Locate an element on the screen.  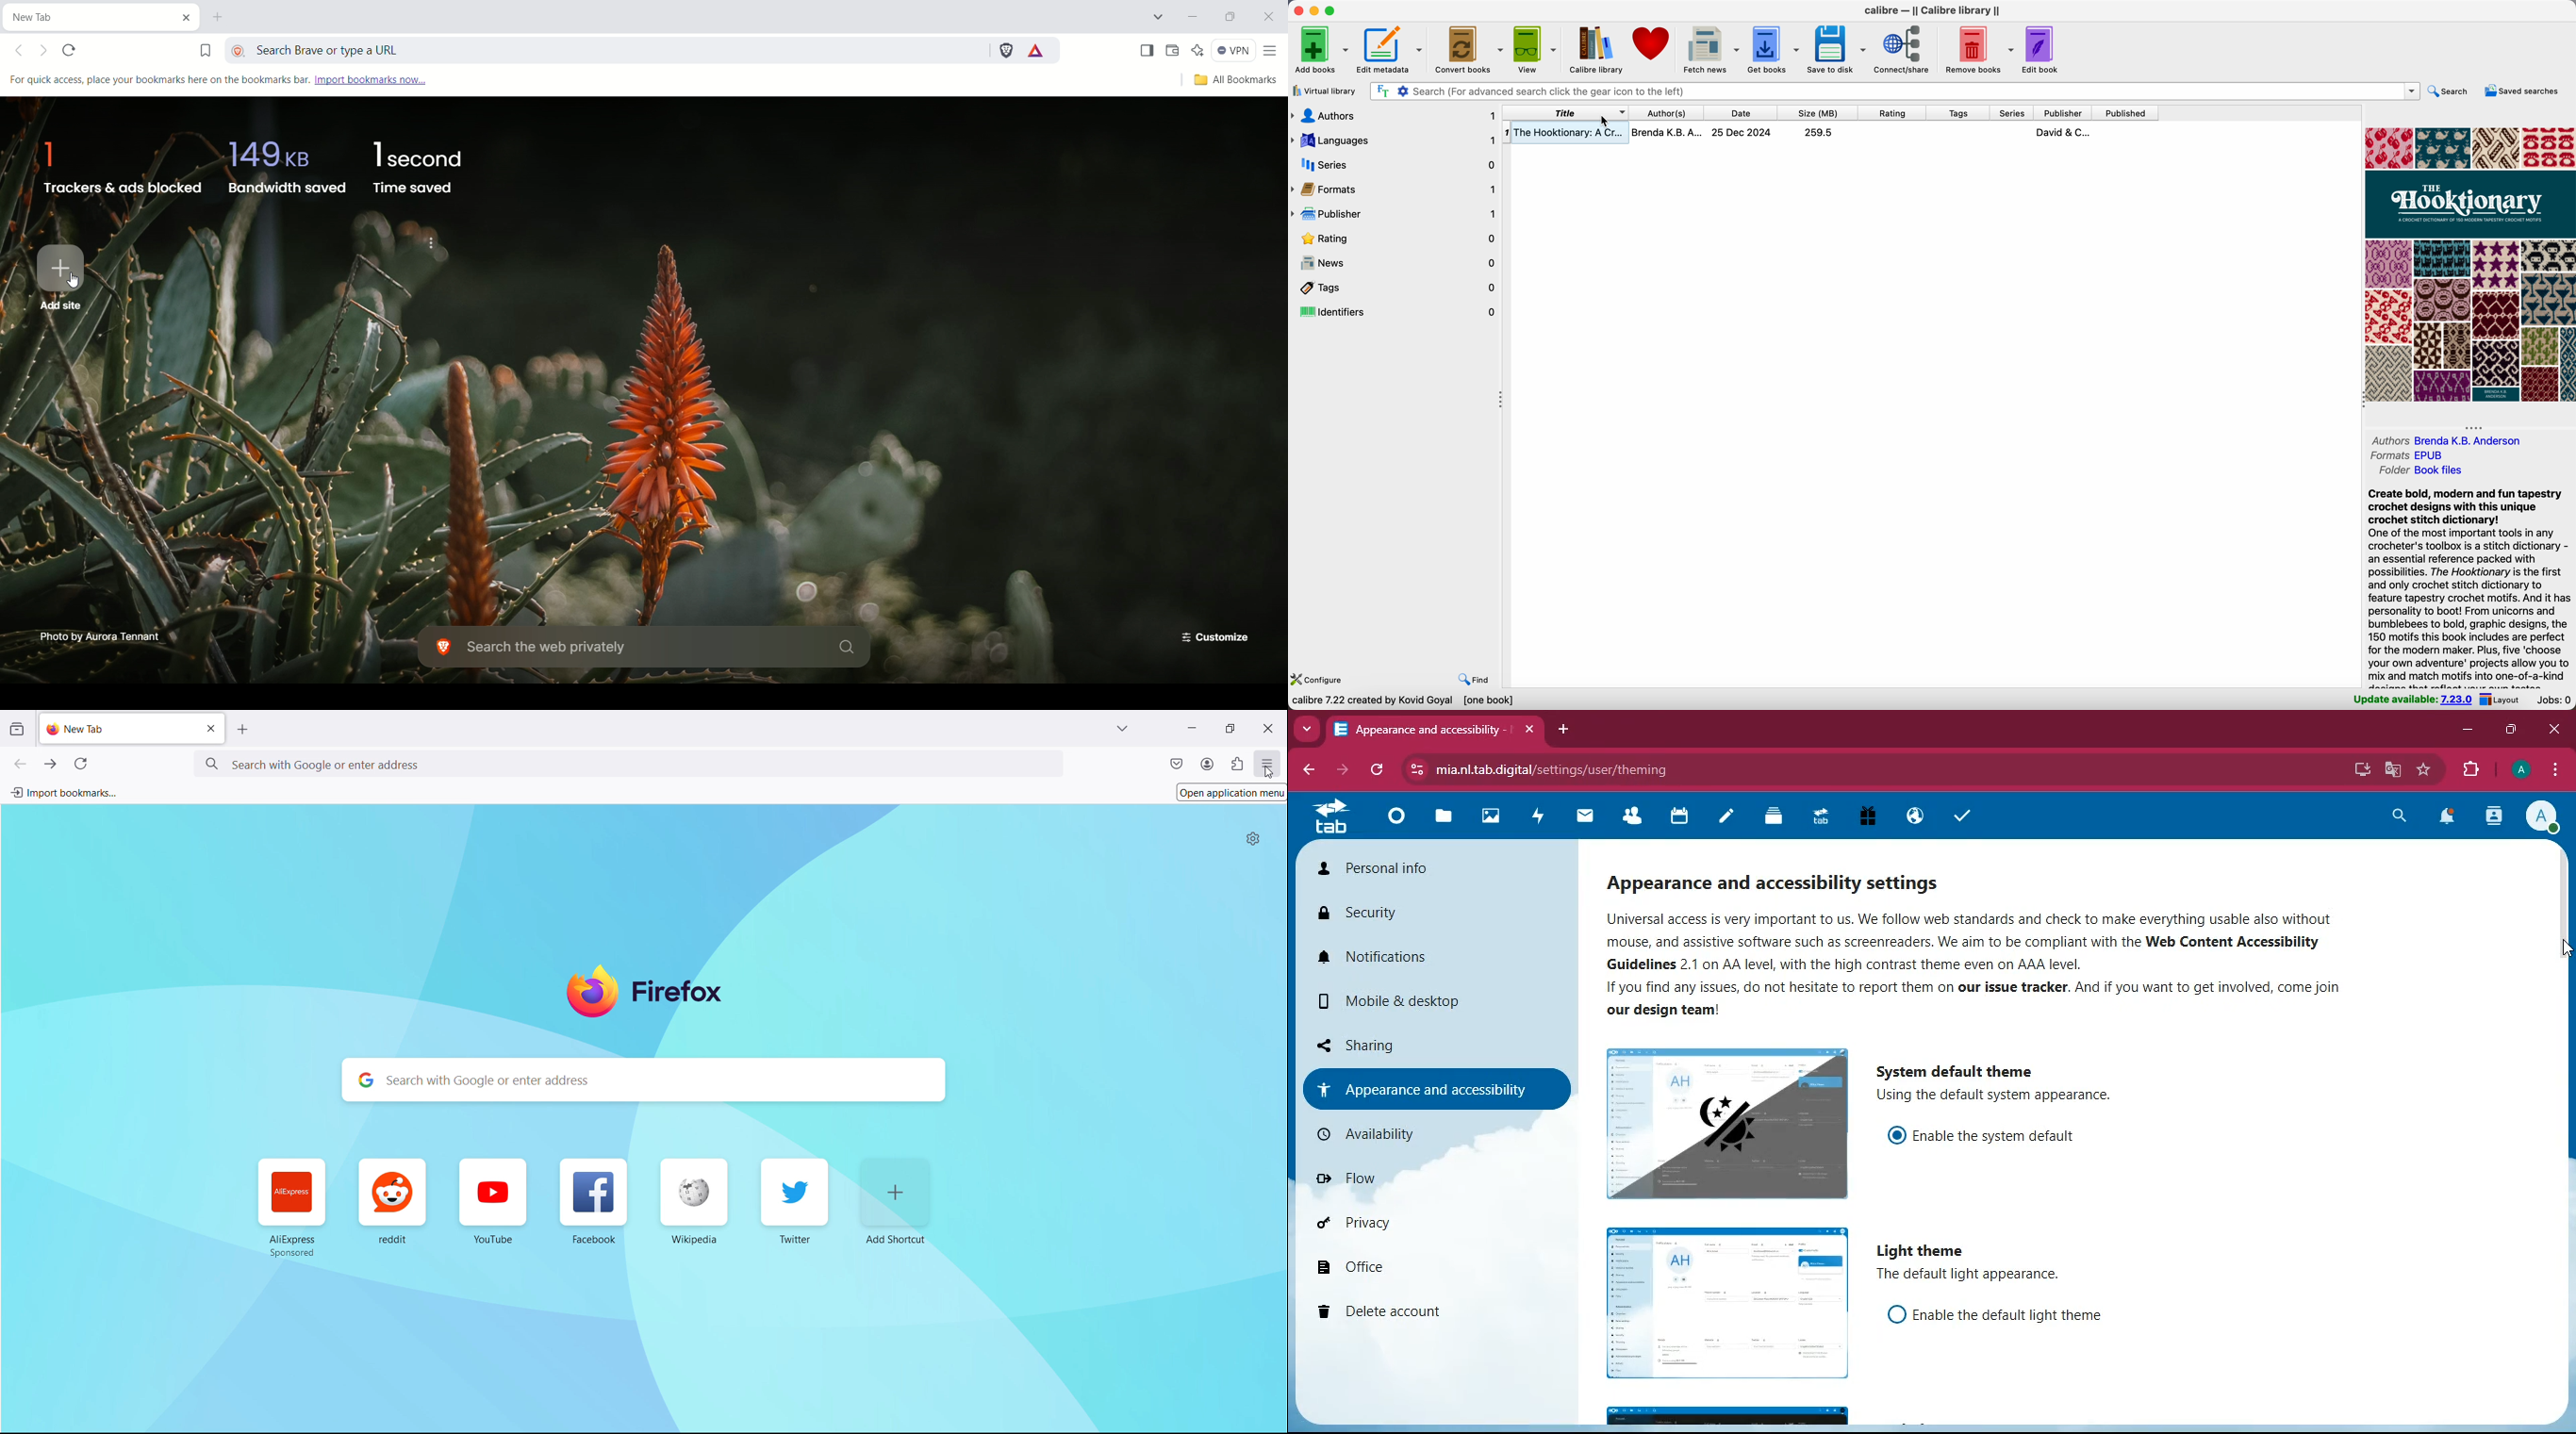
appearance is located at coordinates (1815, 876).